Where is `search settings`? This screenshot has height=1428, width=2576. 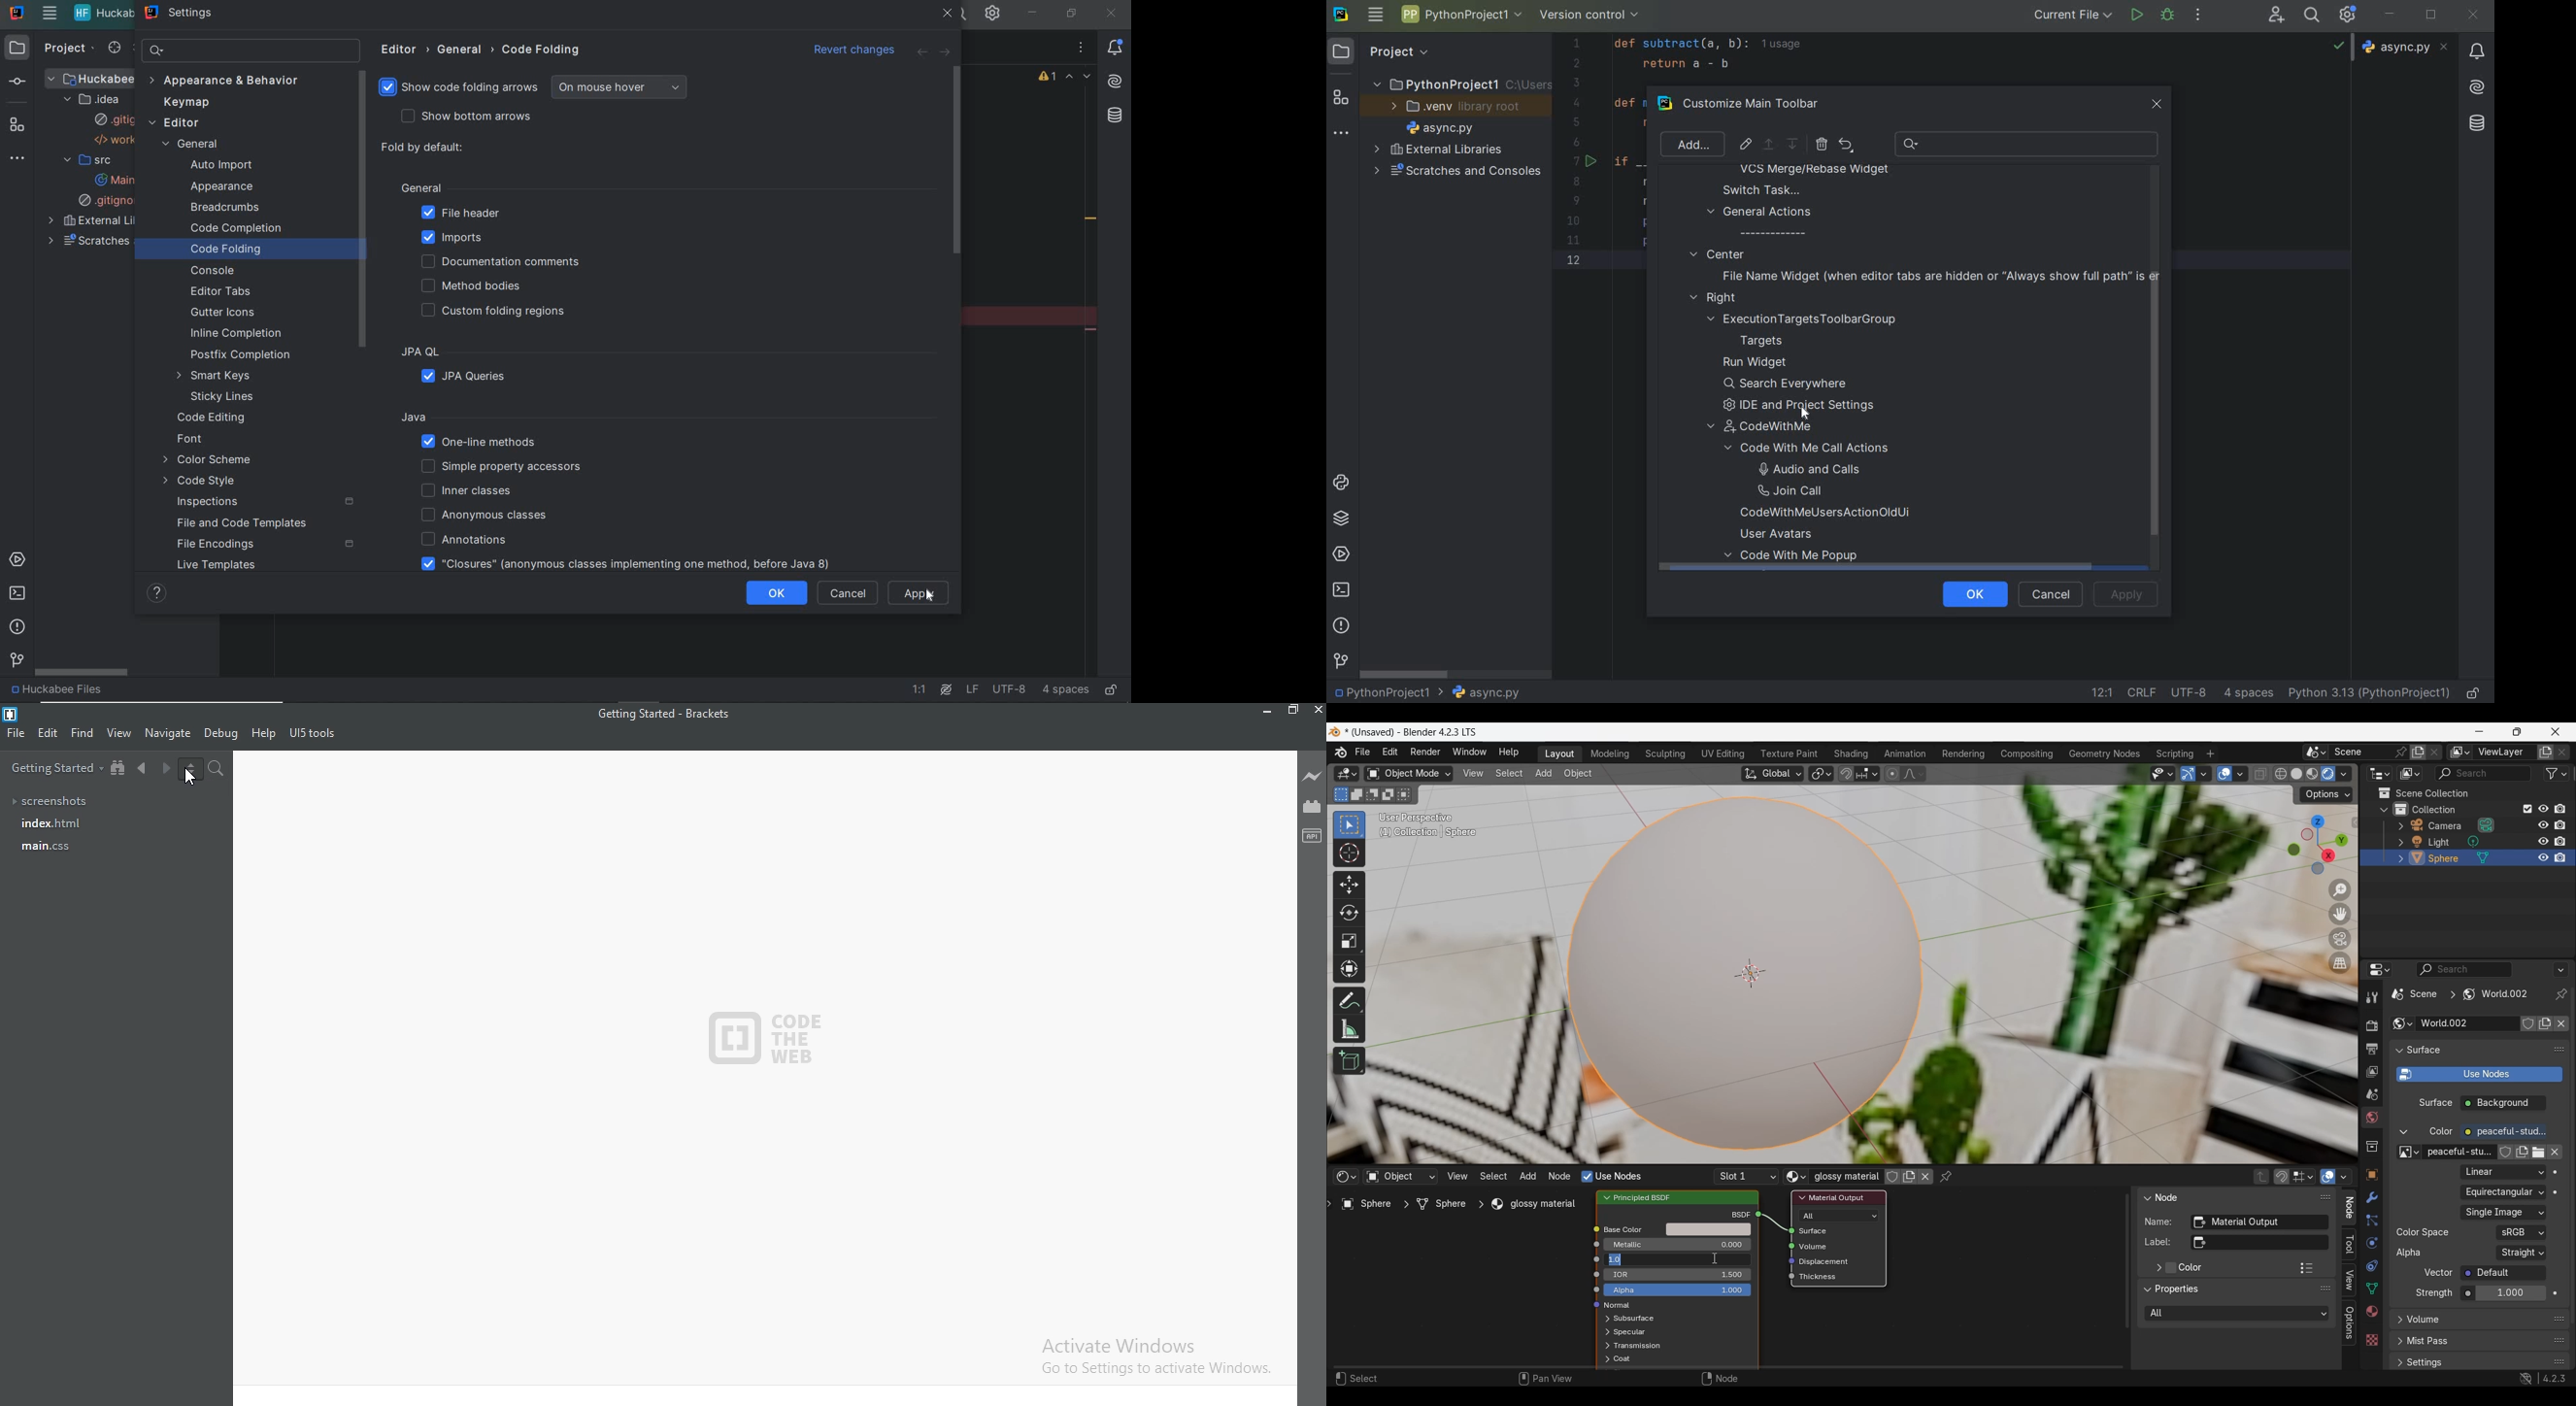
search settings is located at coordinates (252, 51).